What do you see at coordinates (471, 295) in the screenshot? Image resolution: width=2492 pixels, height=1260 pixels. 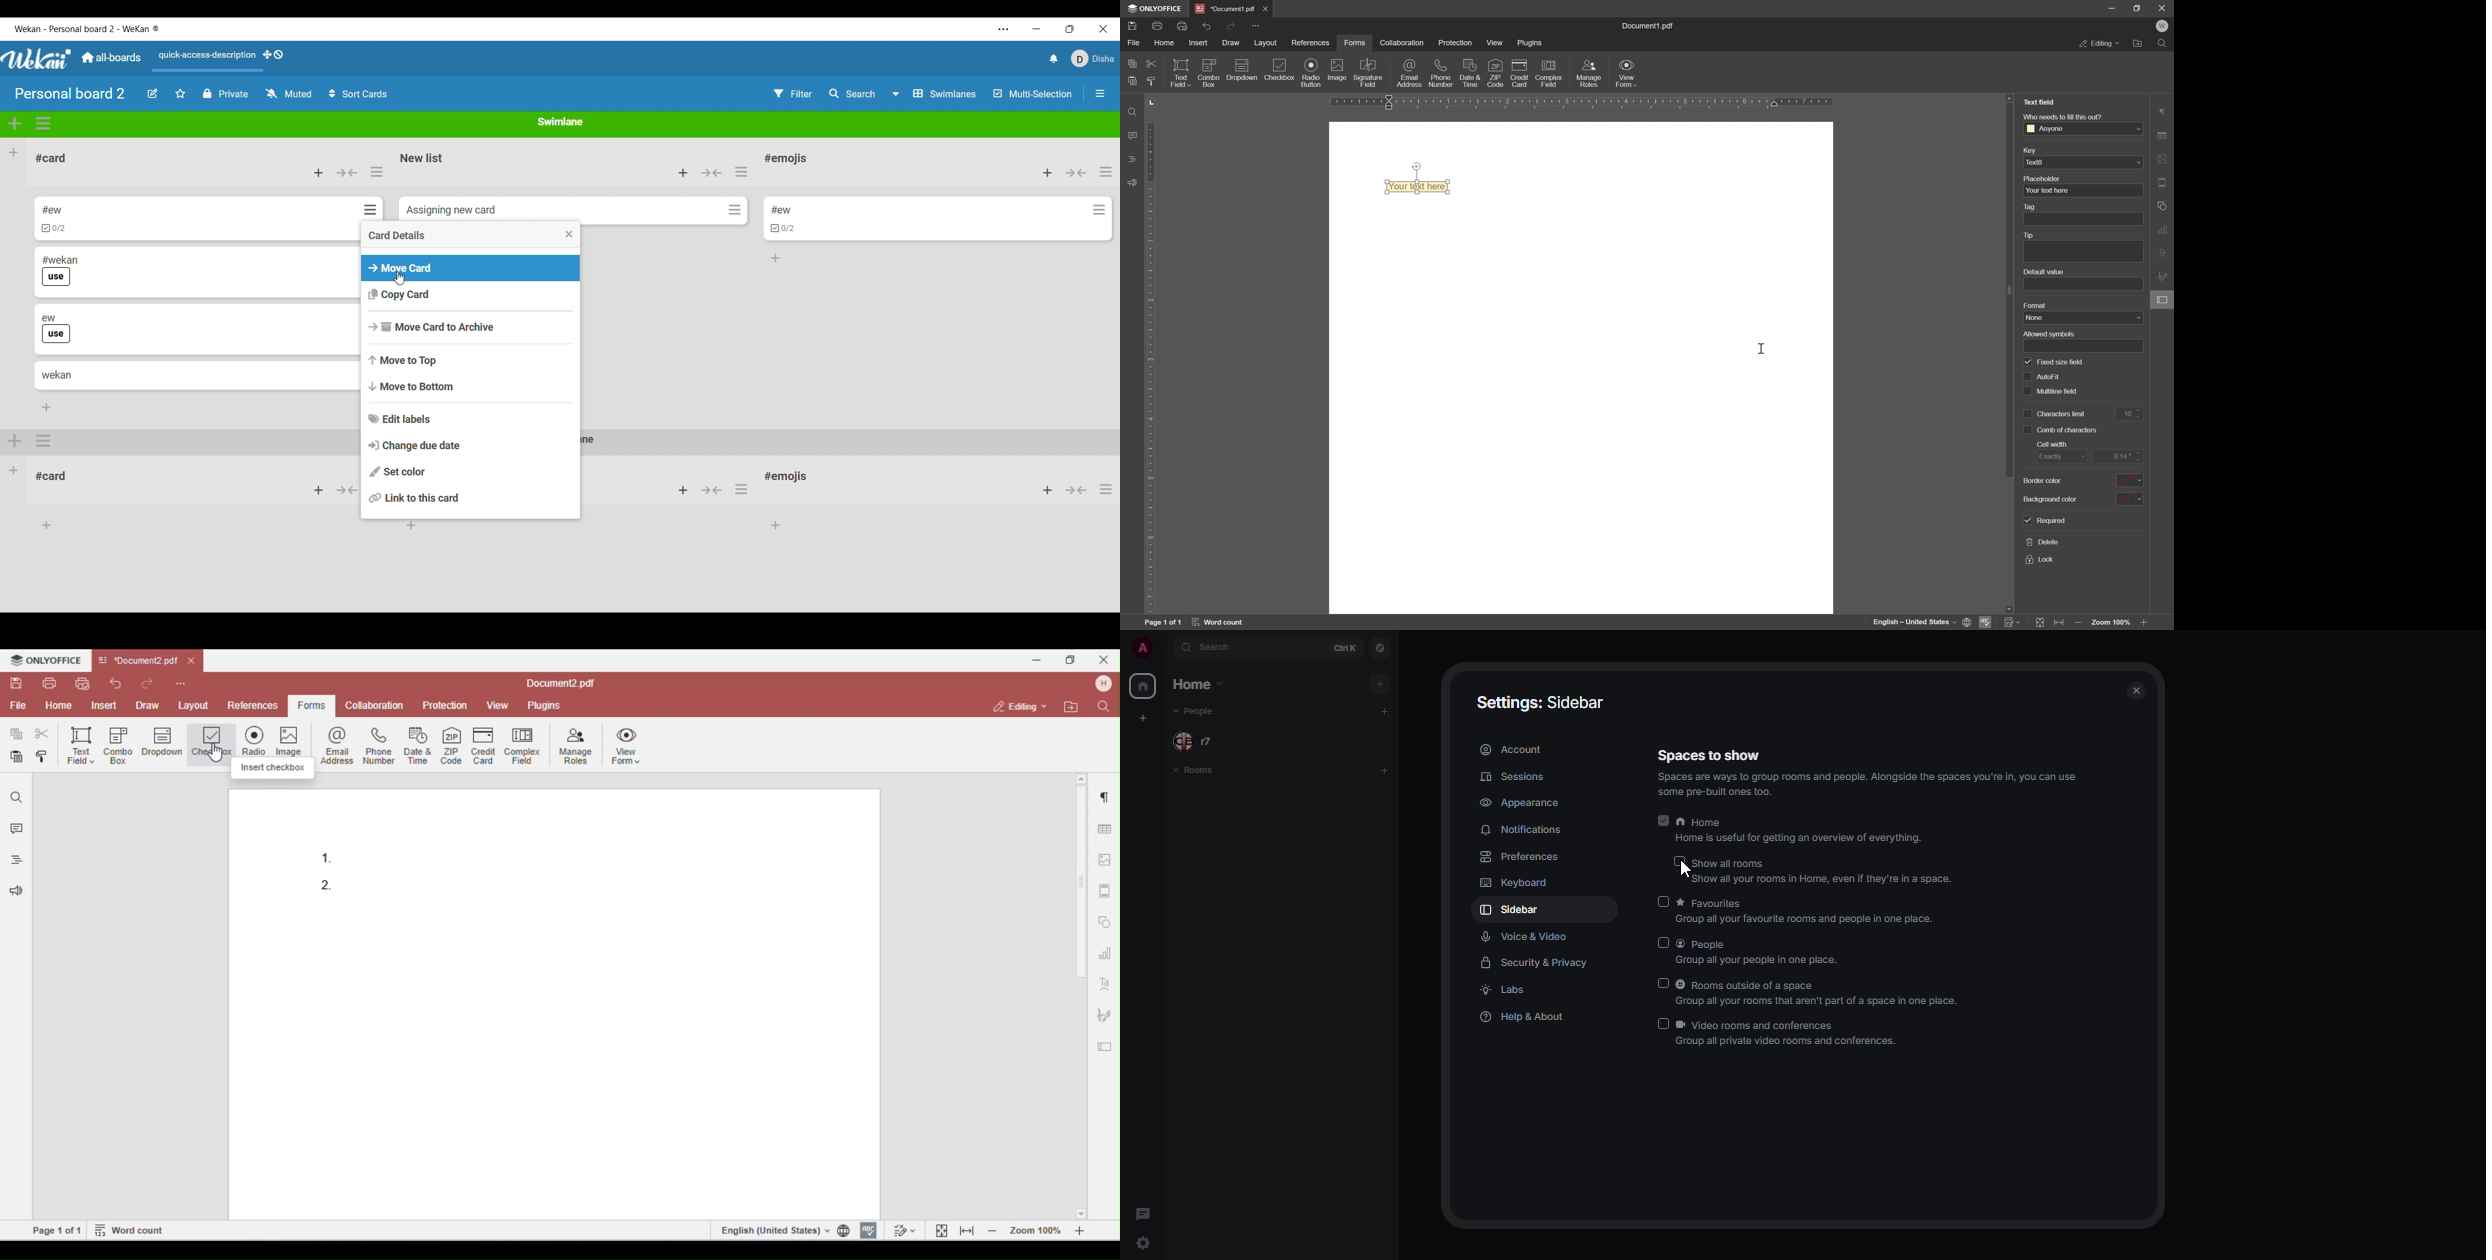 I see `Copy card` at bounding box center [471, 295].